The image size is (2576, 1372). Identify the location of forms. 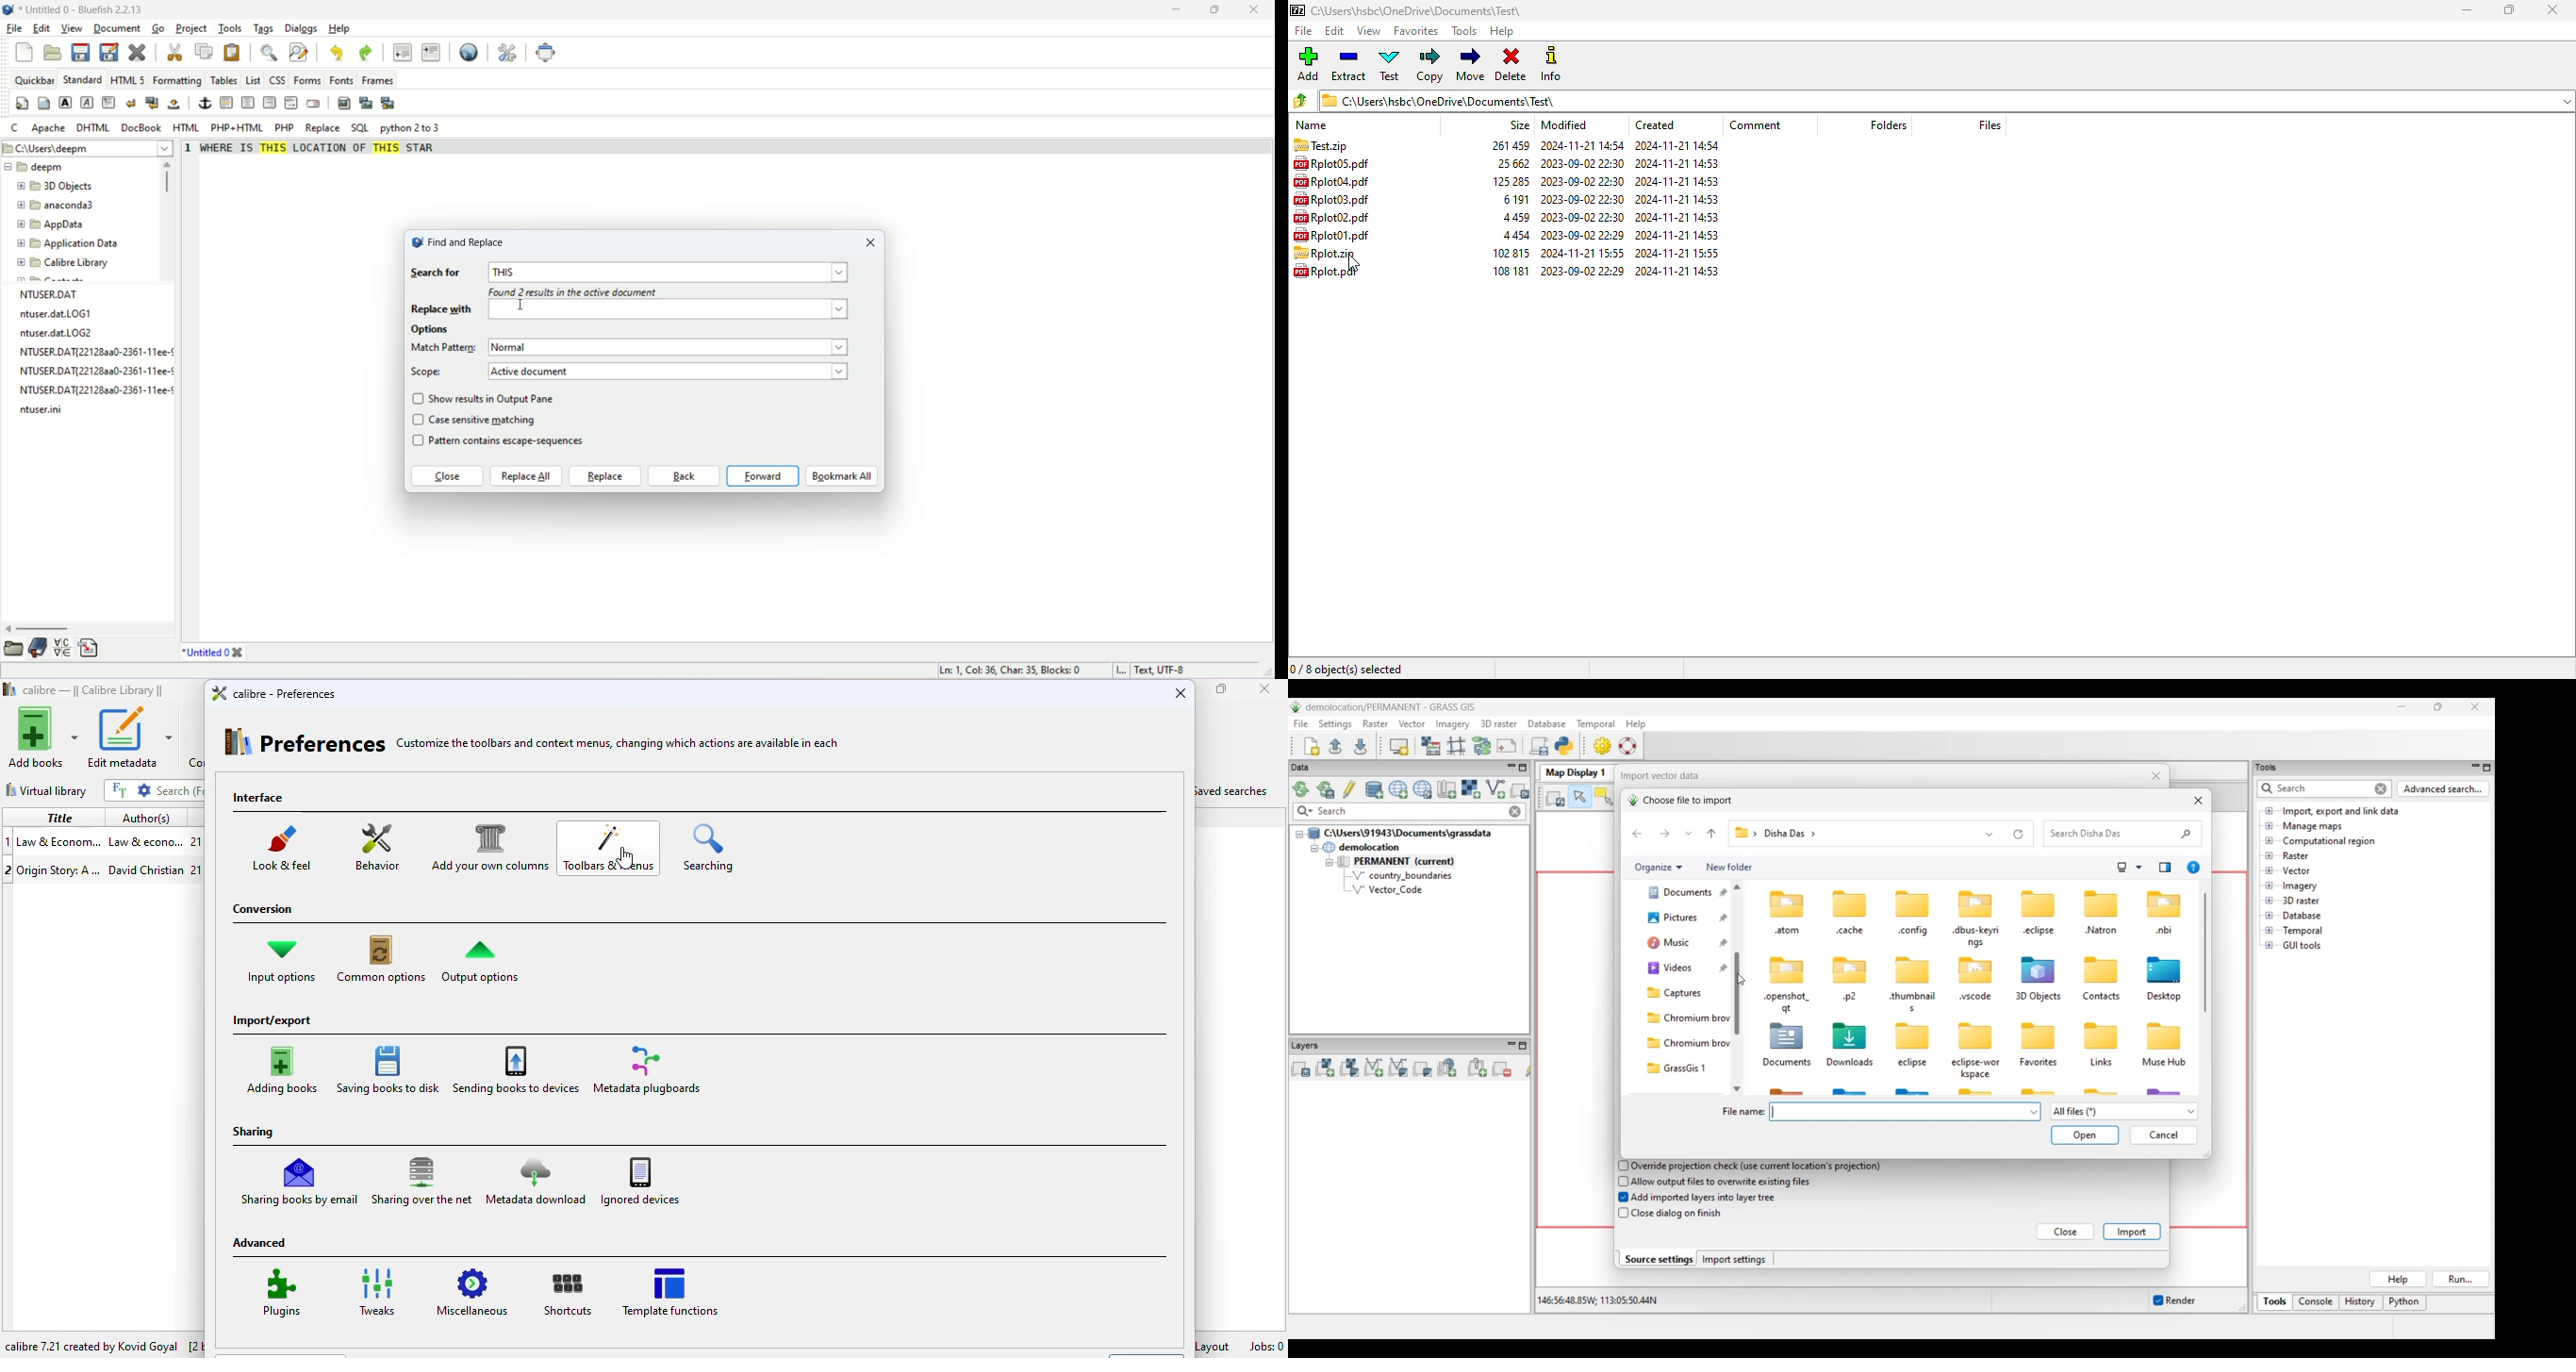
(308, 80).